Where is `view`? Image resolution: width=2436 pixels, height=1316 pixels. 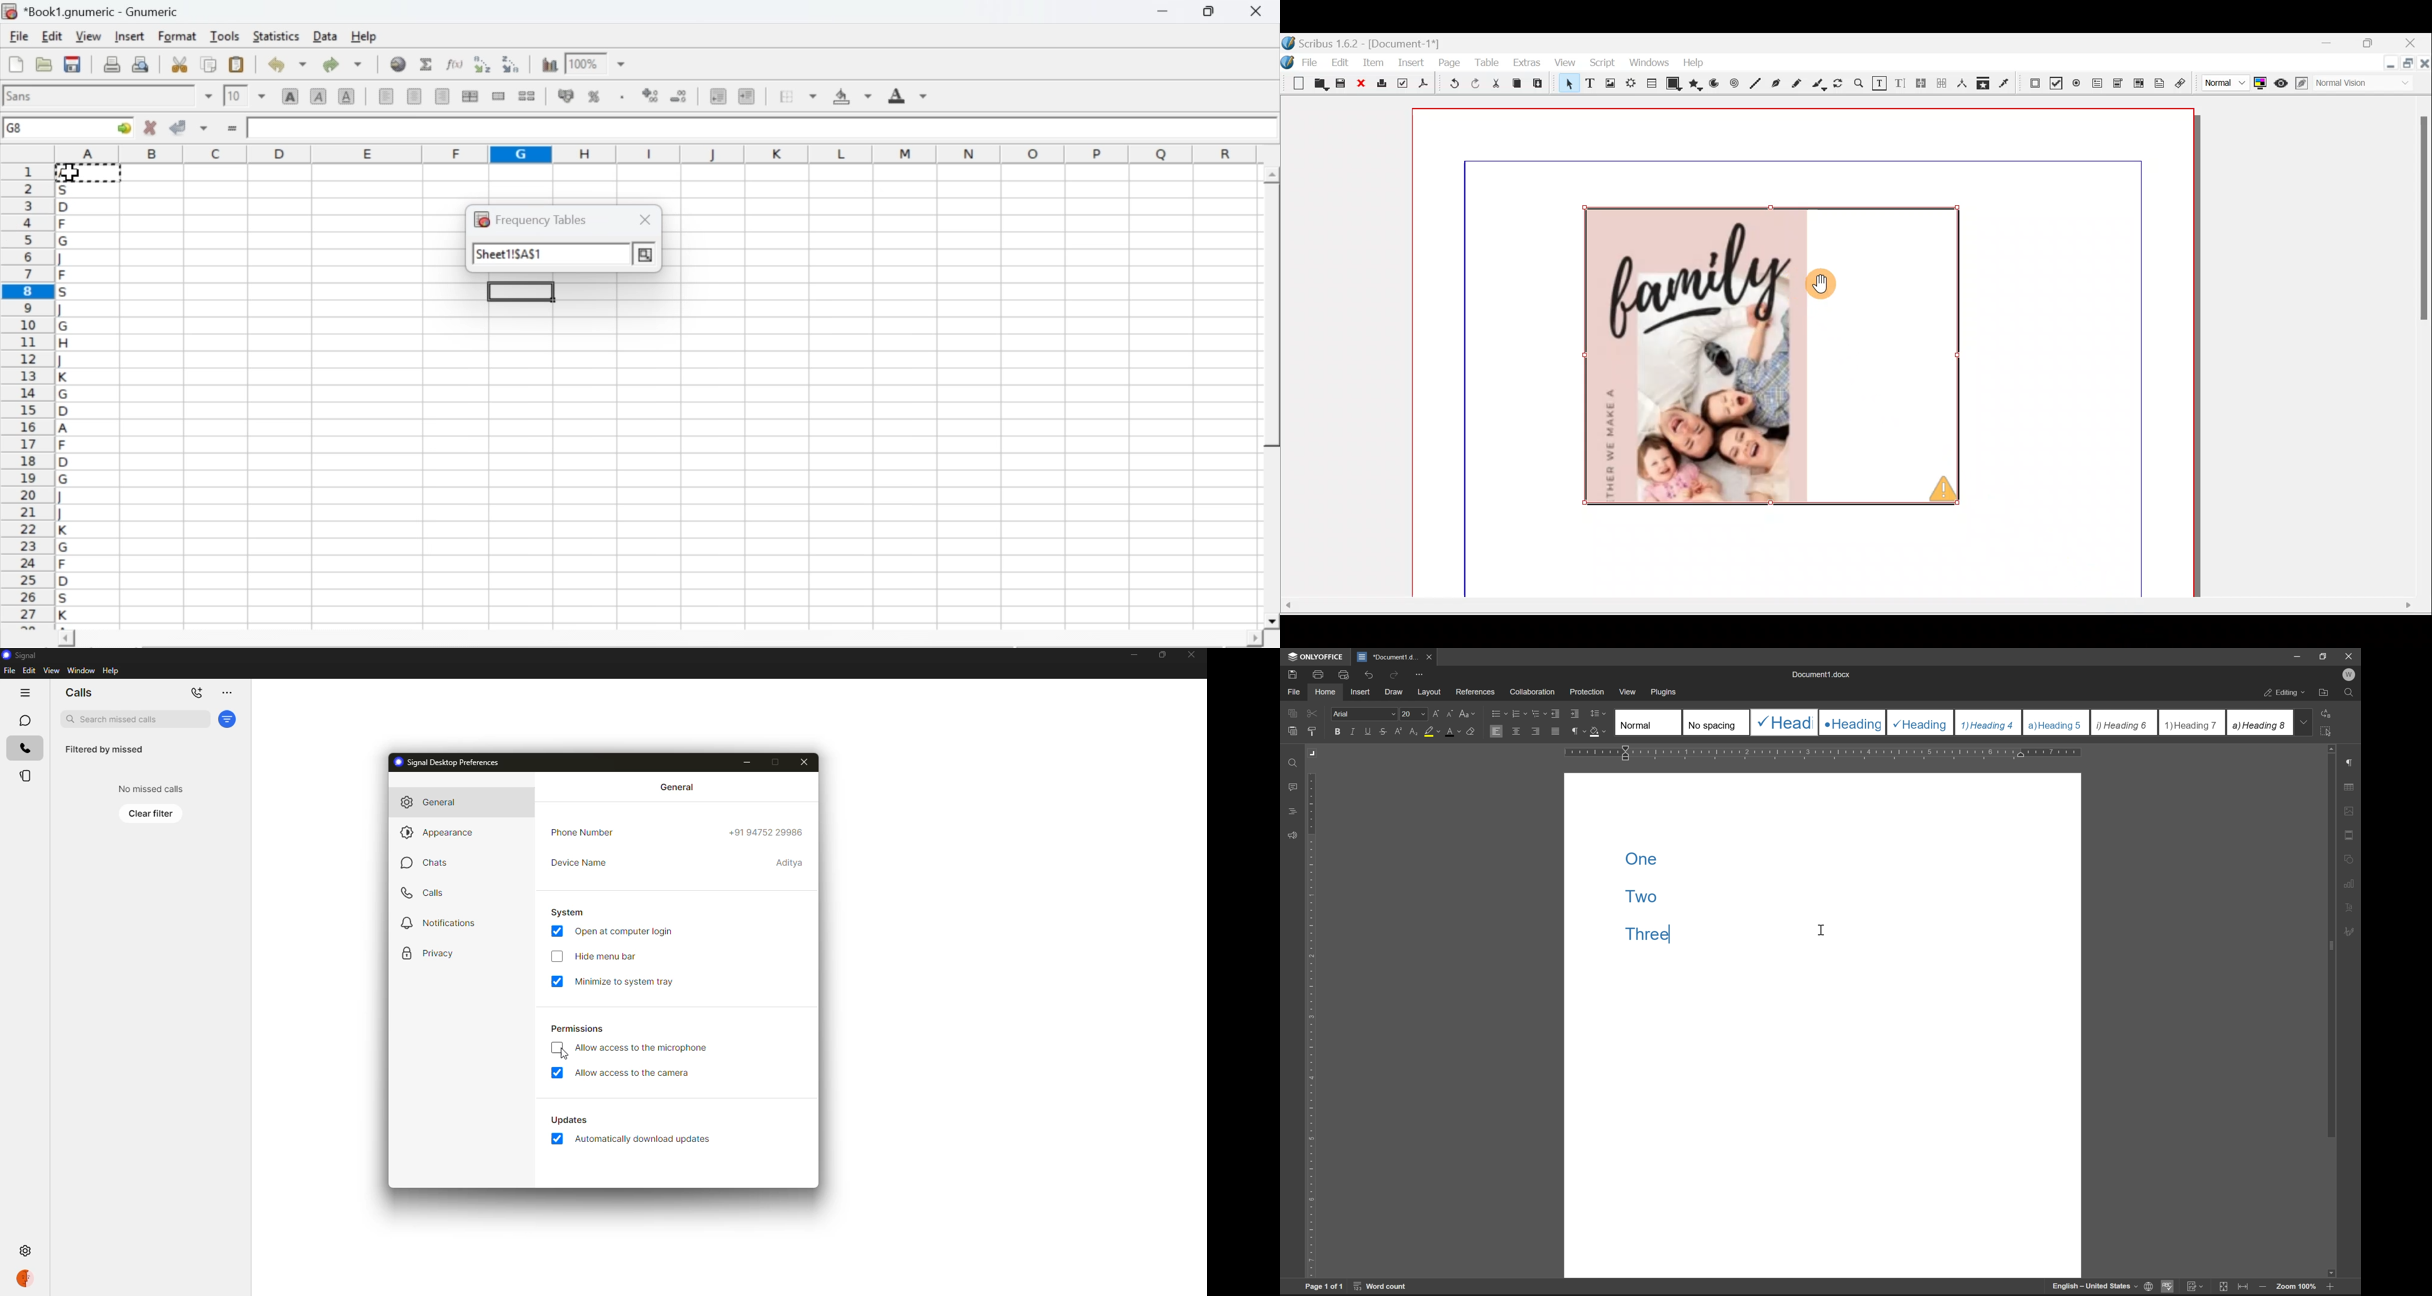
view is located at coordinates (88, 35).